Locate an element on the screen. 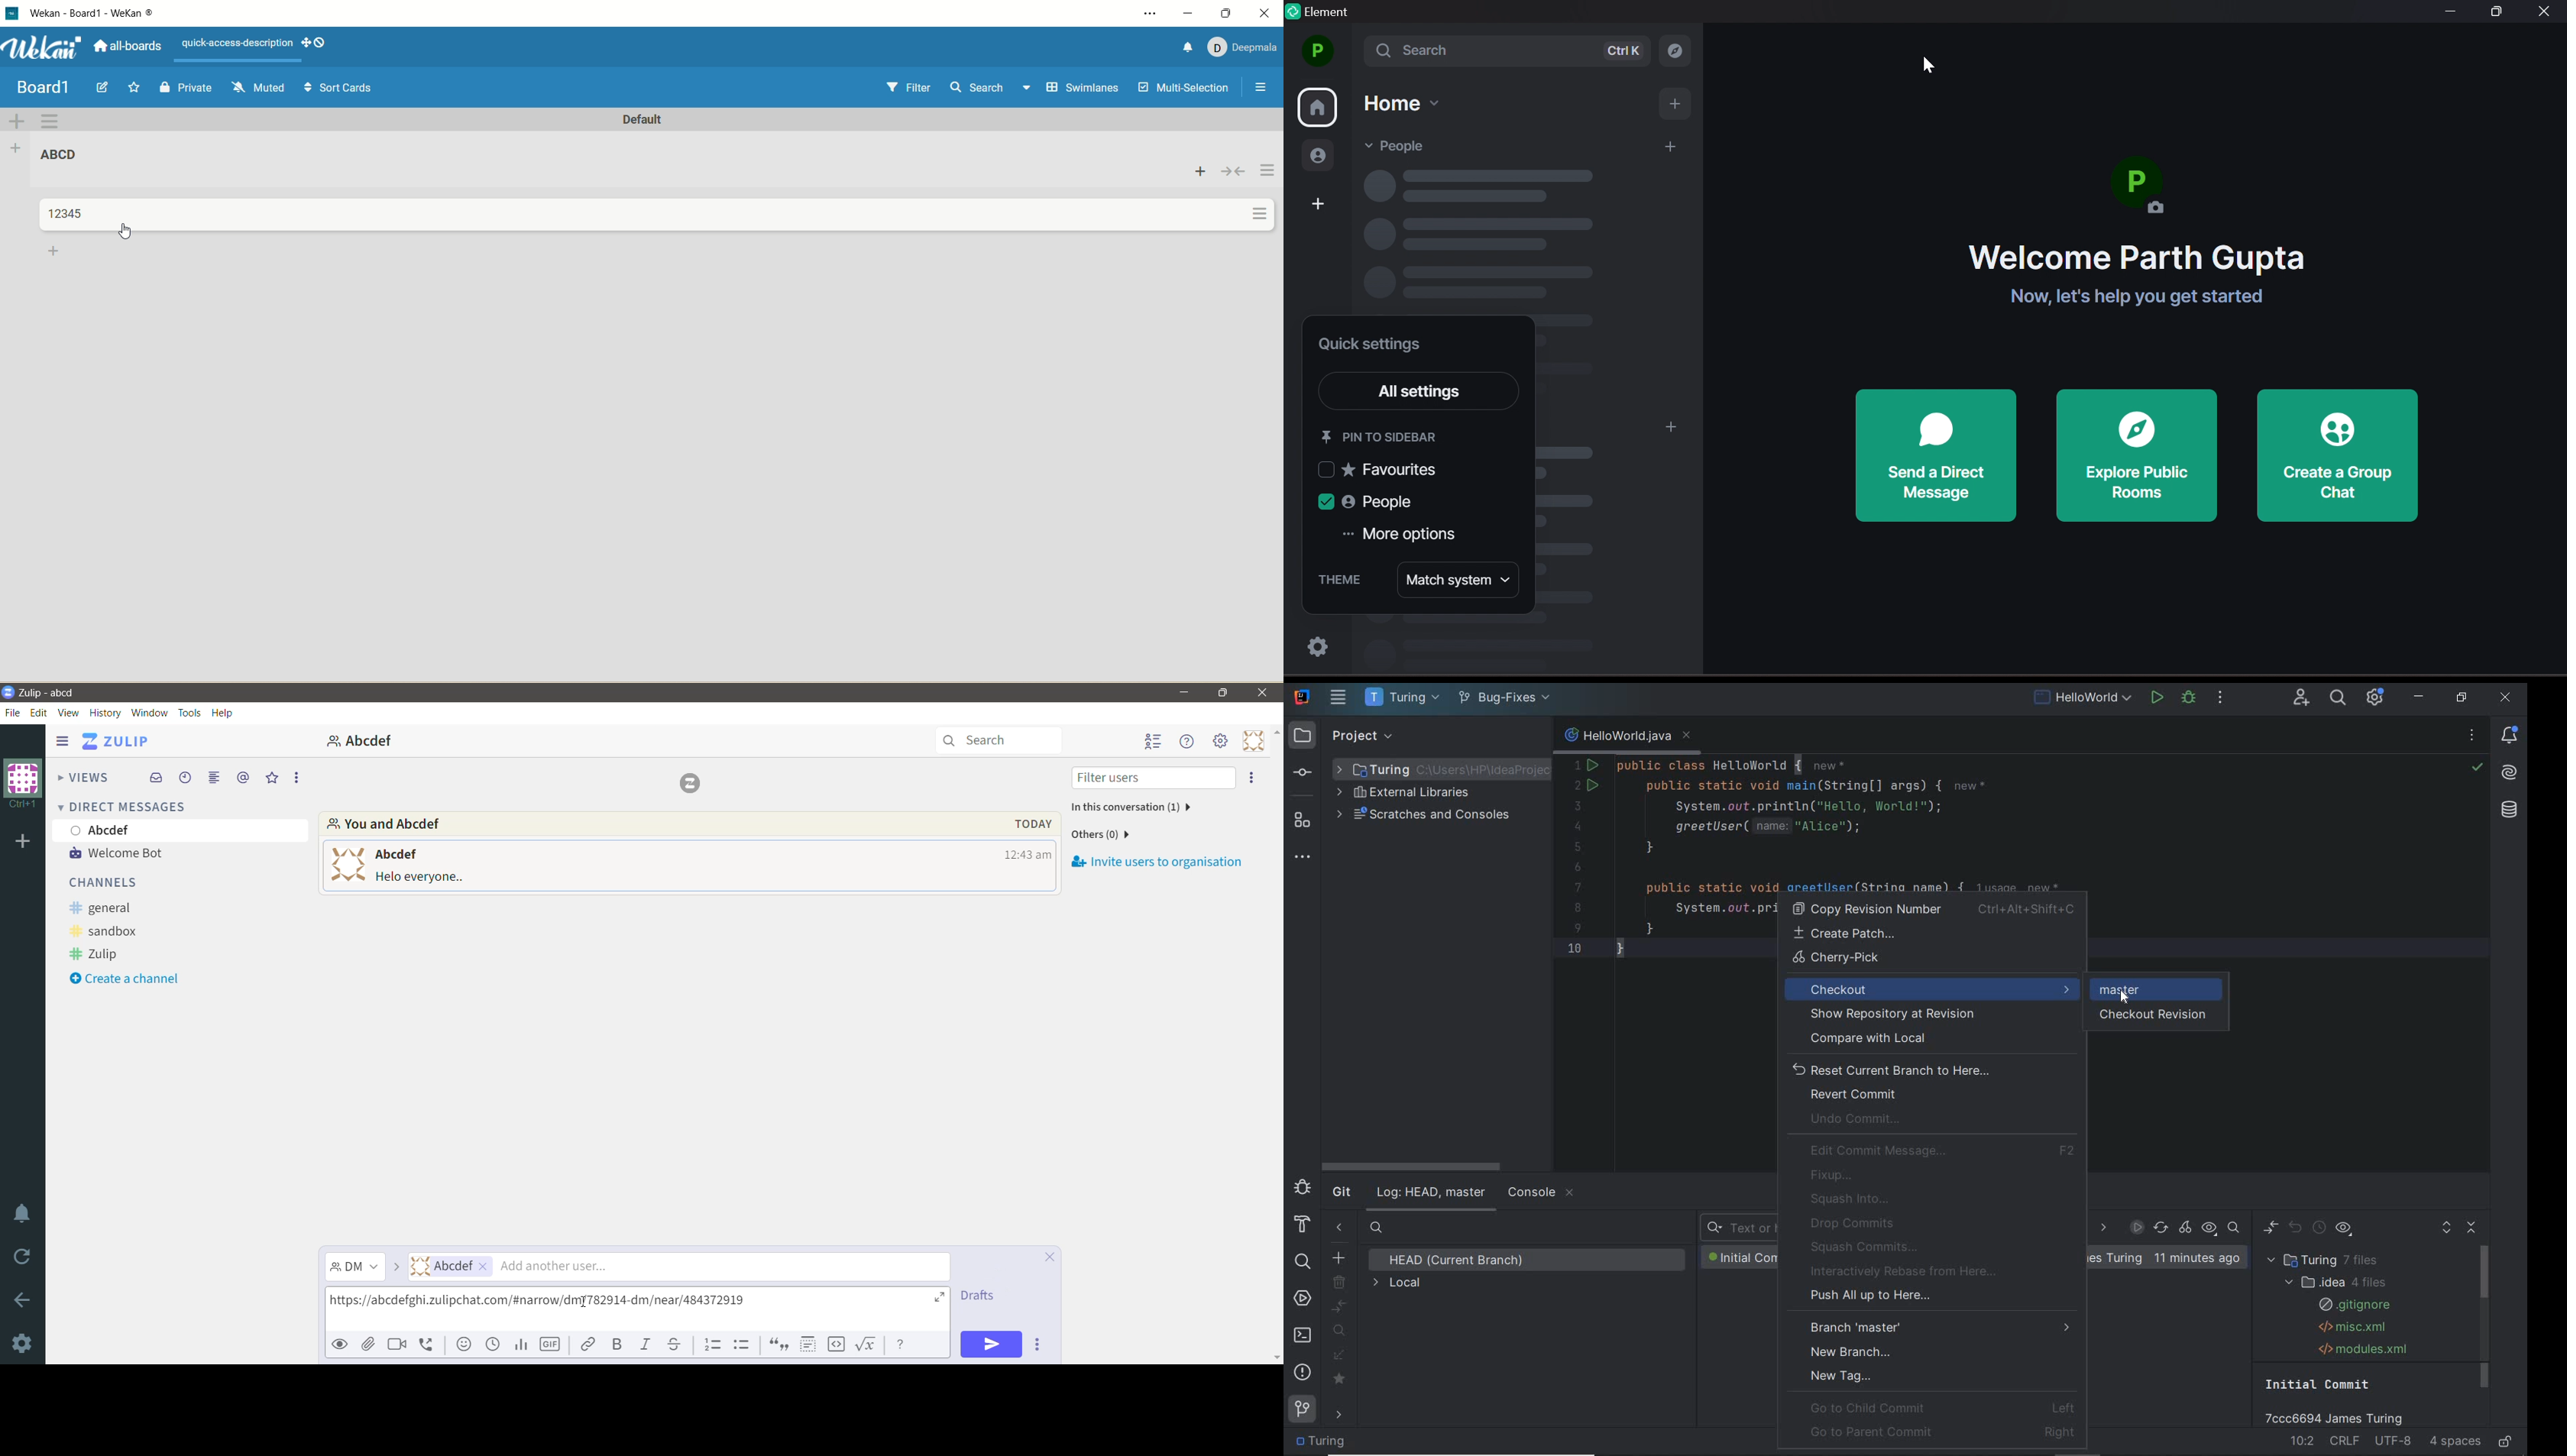 The width and height of the screenshot is (2576, 1456). add is located at coordinates (1318, 205).